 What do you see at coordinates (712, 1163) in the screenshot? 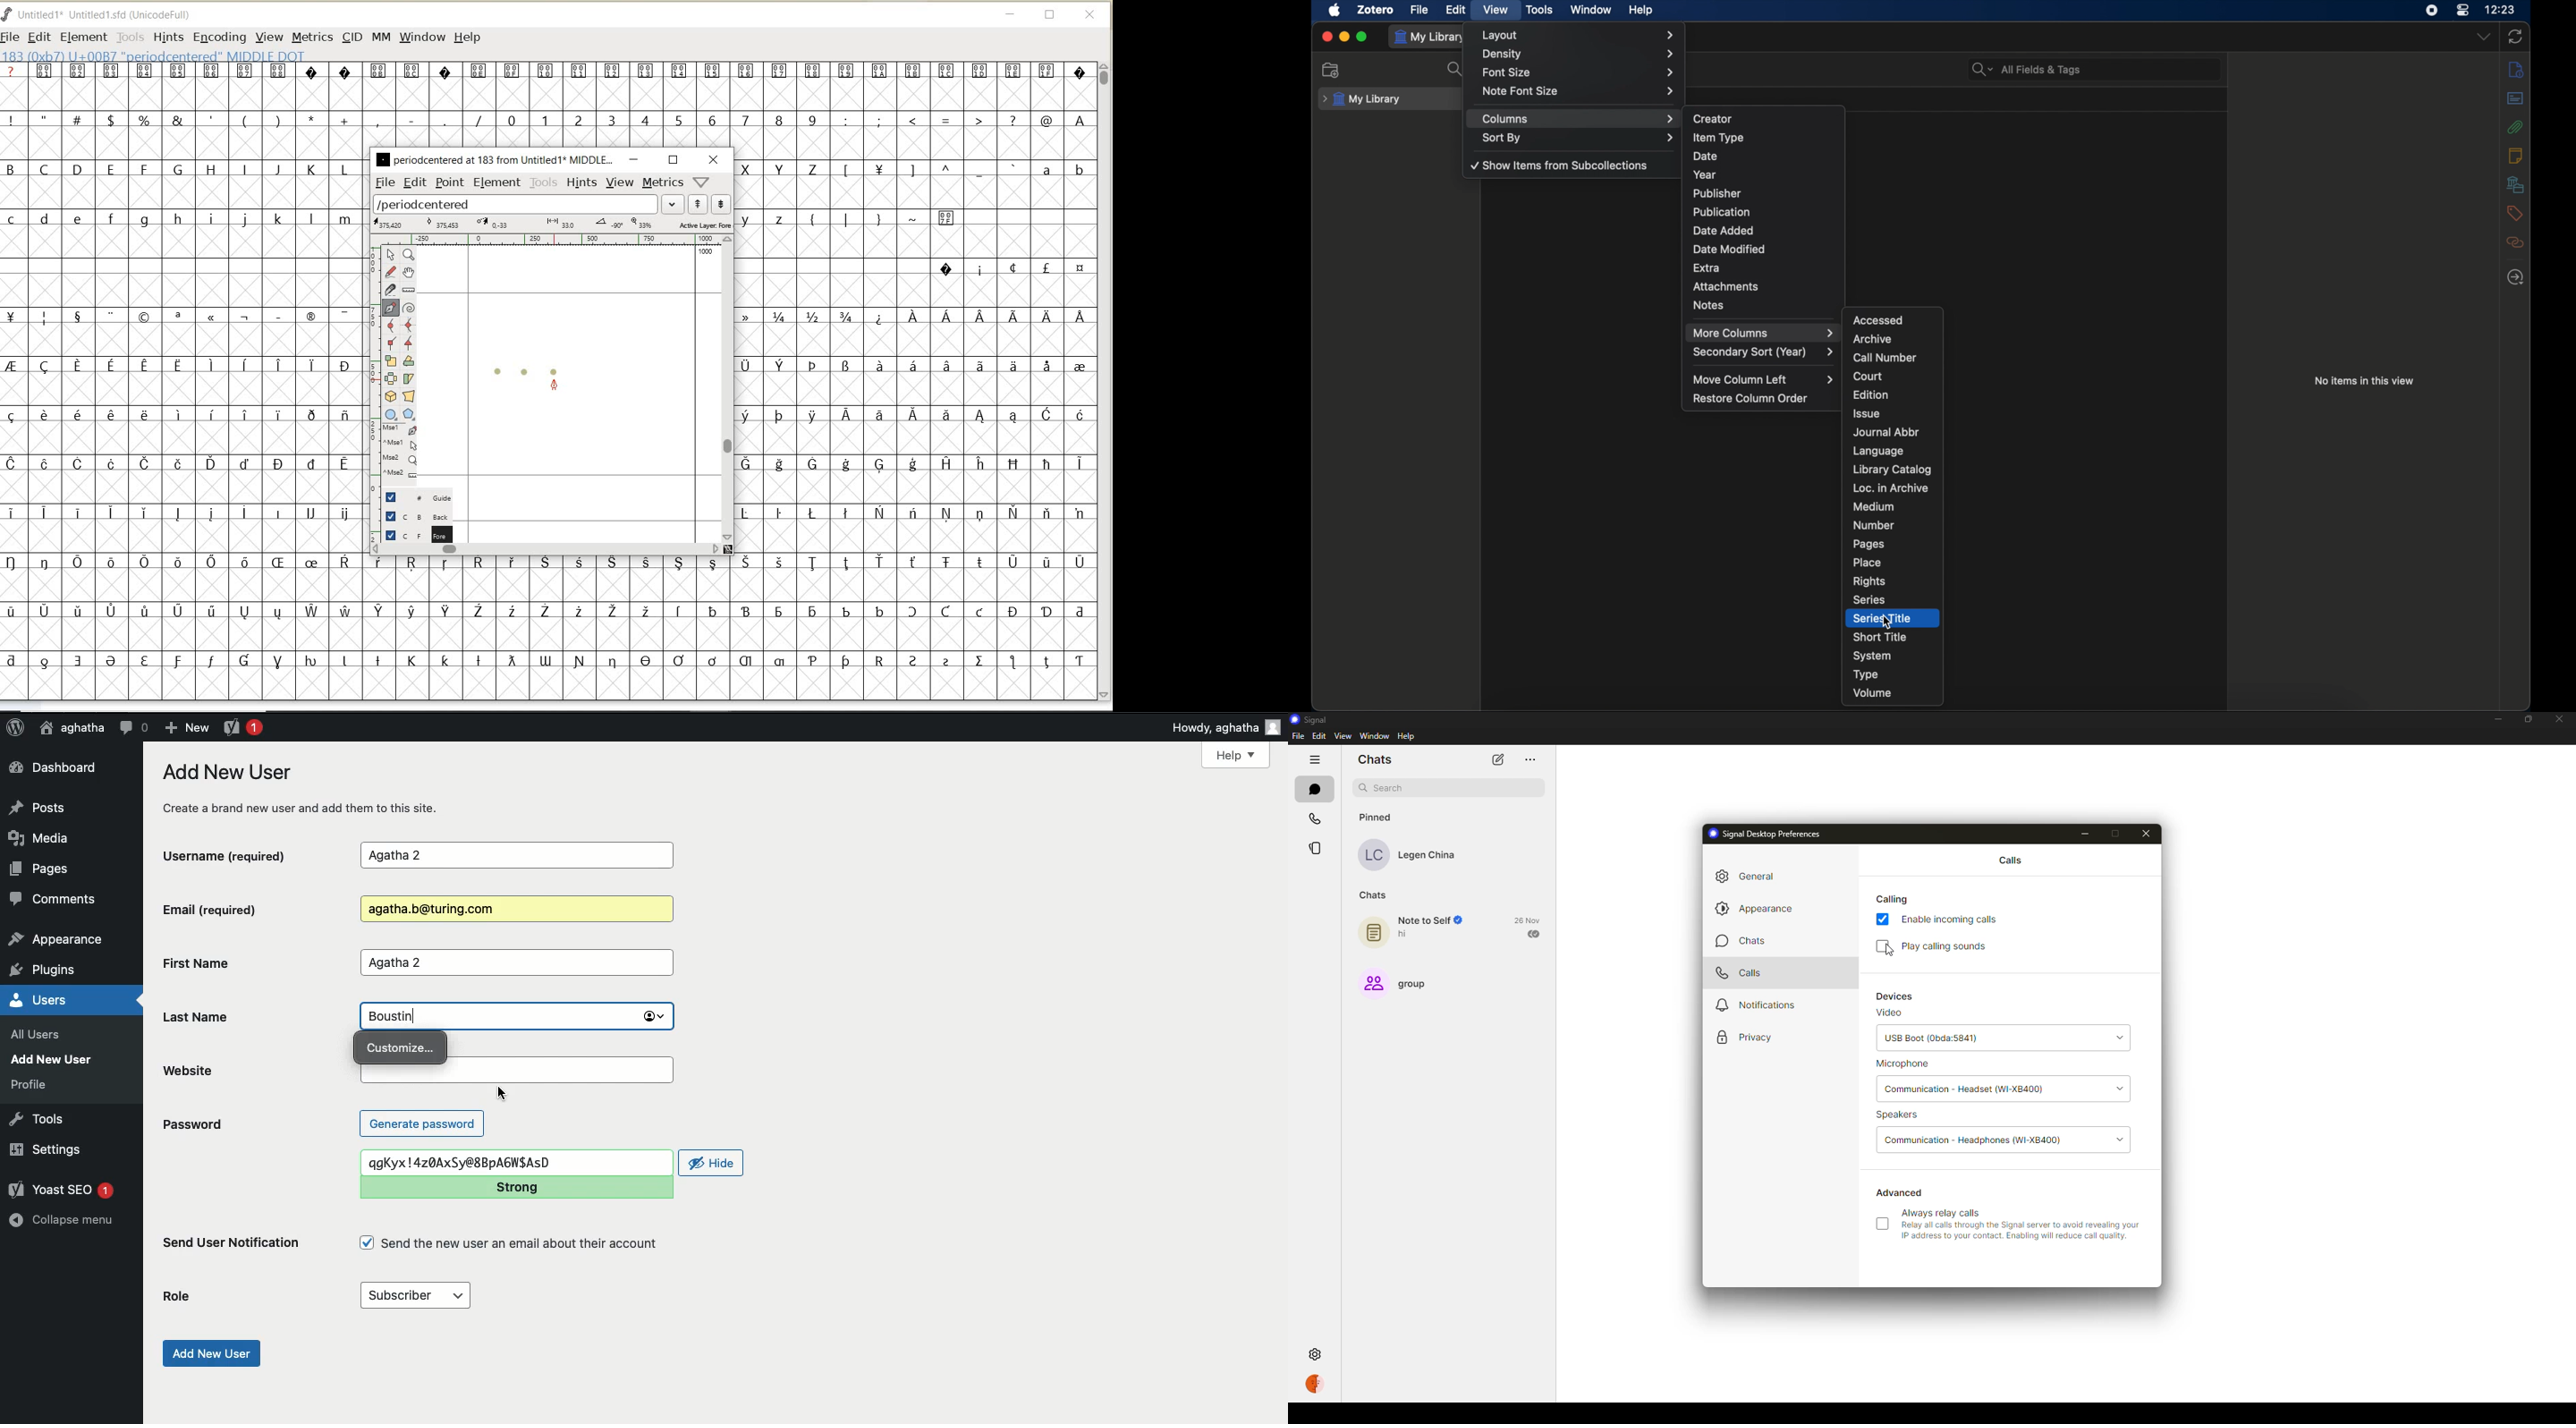
I see `Hide` at bounding box center [712, 1163].